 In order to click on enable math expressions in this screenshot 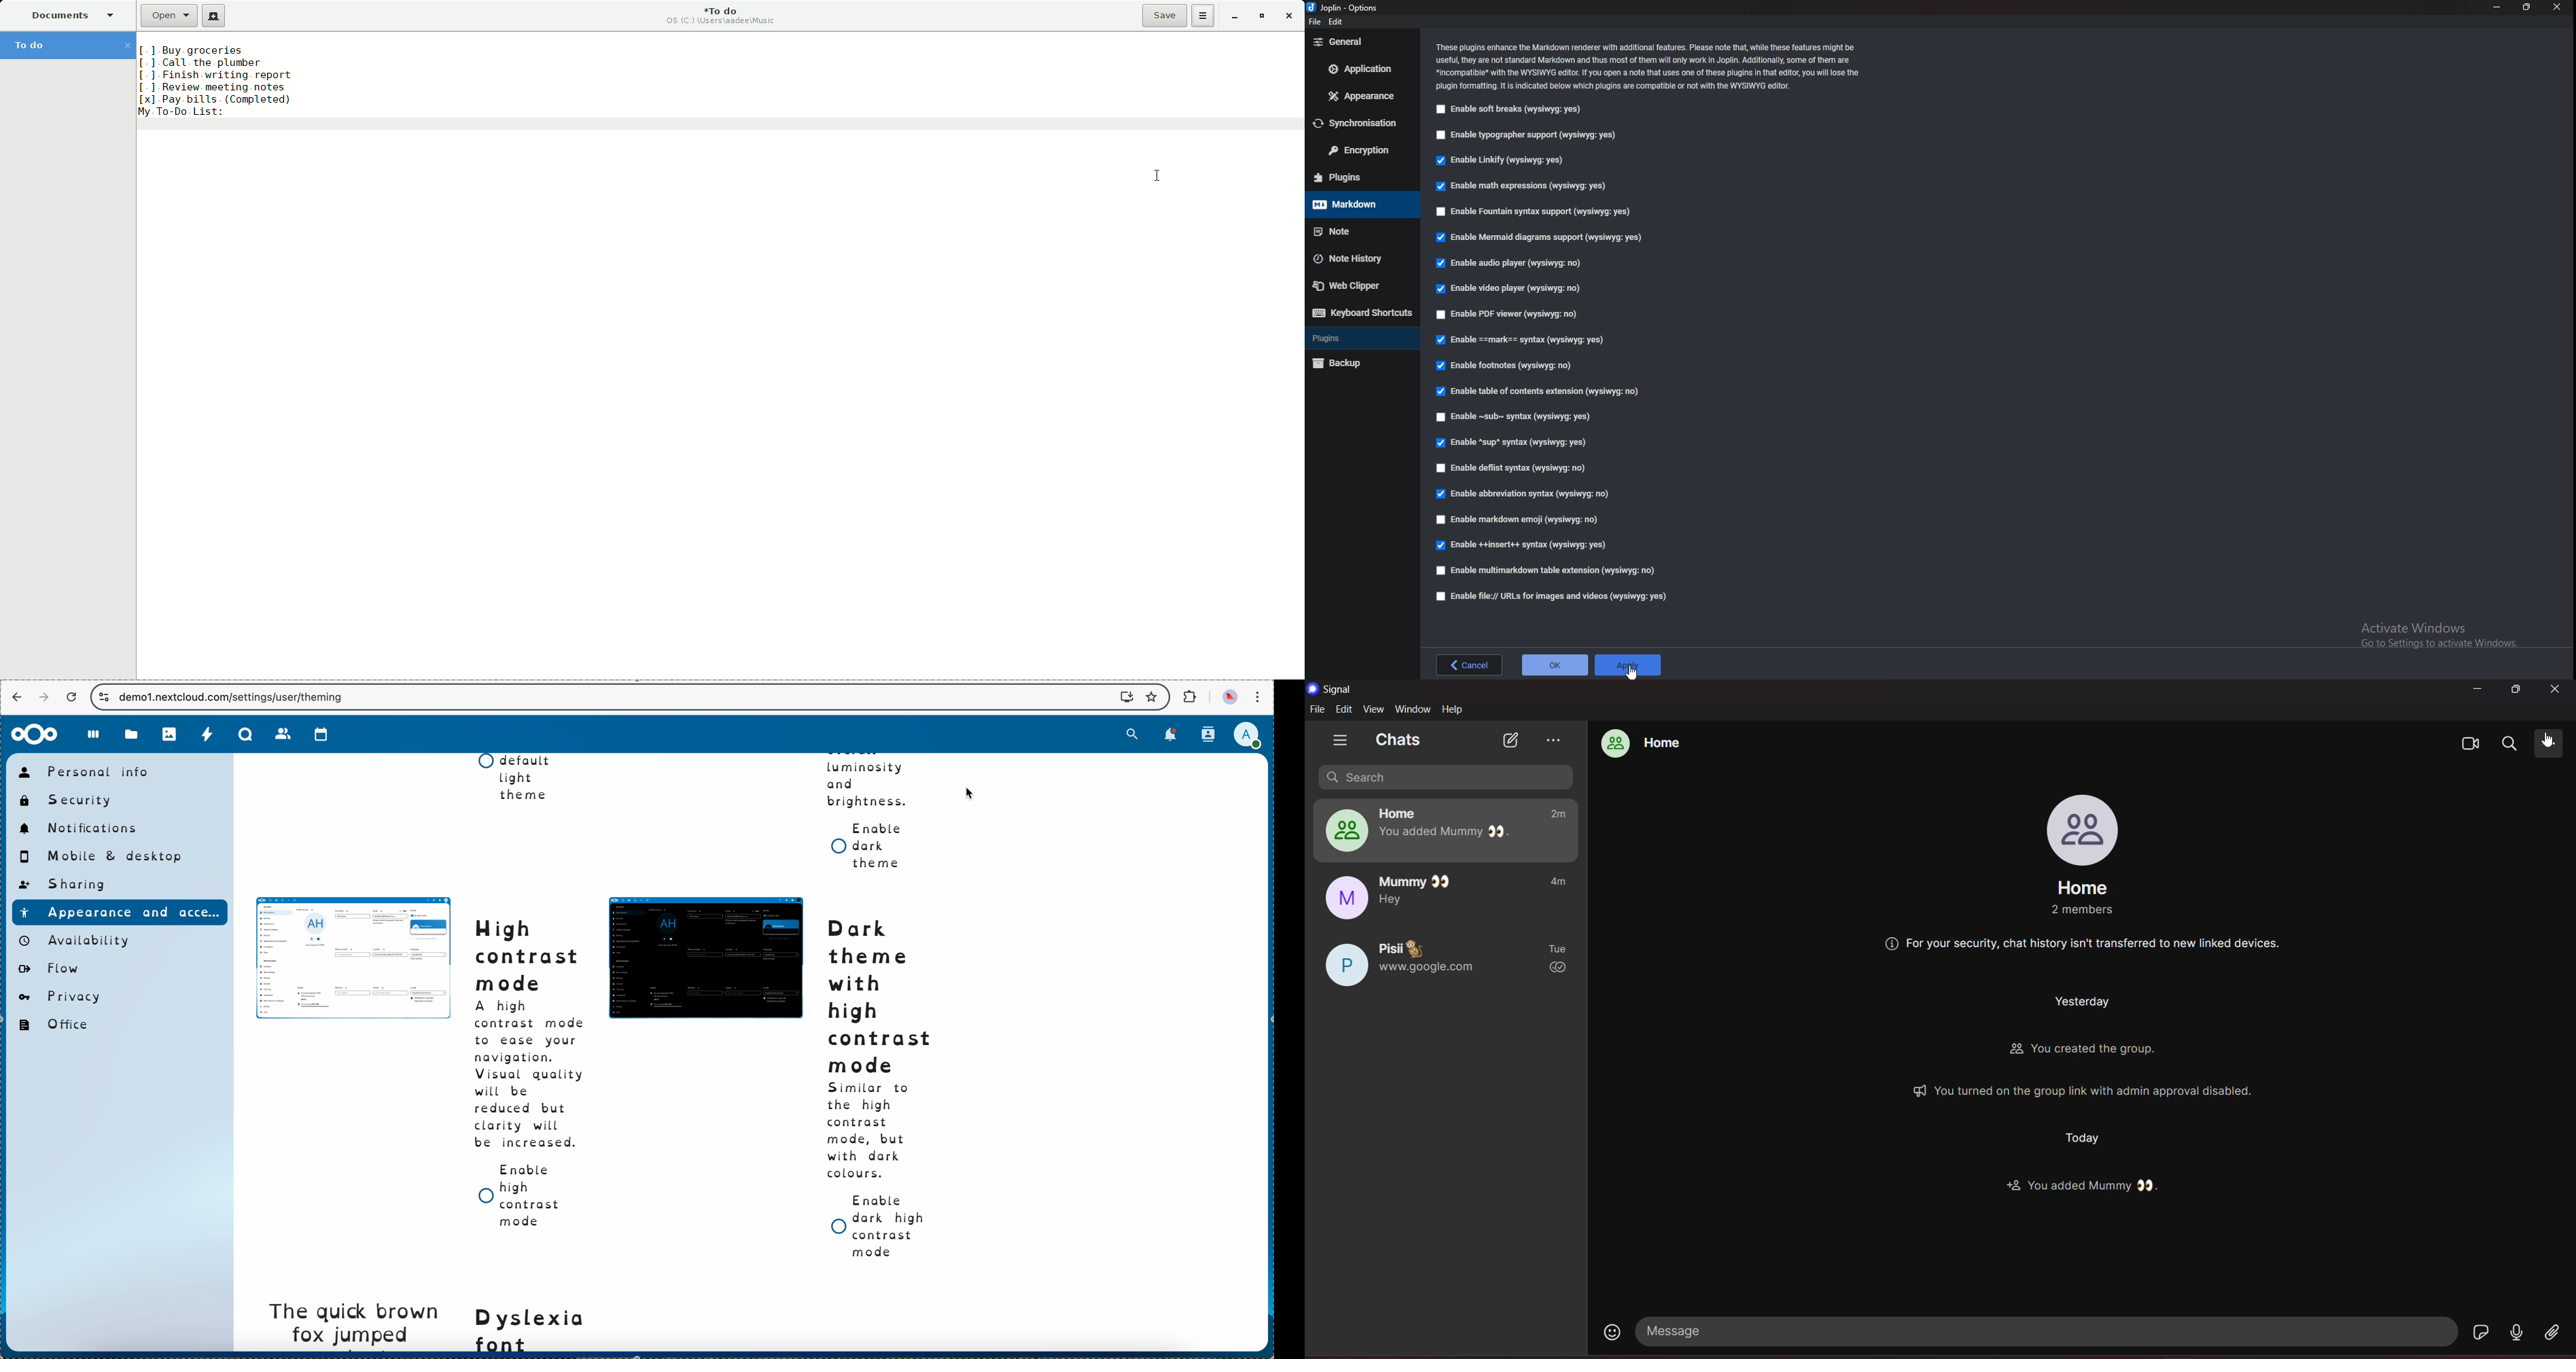, I will do `click(1523, 188)`.